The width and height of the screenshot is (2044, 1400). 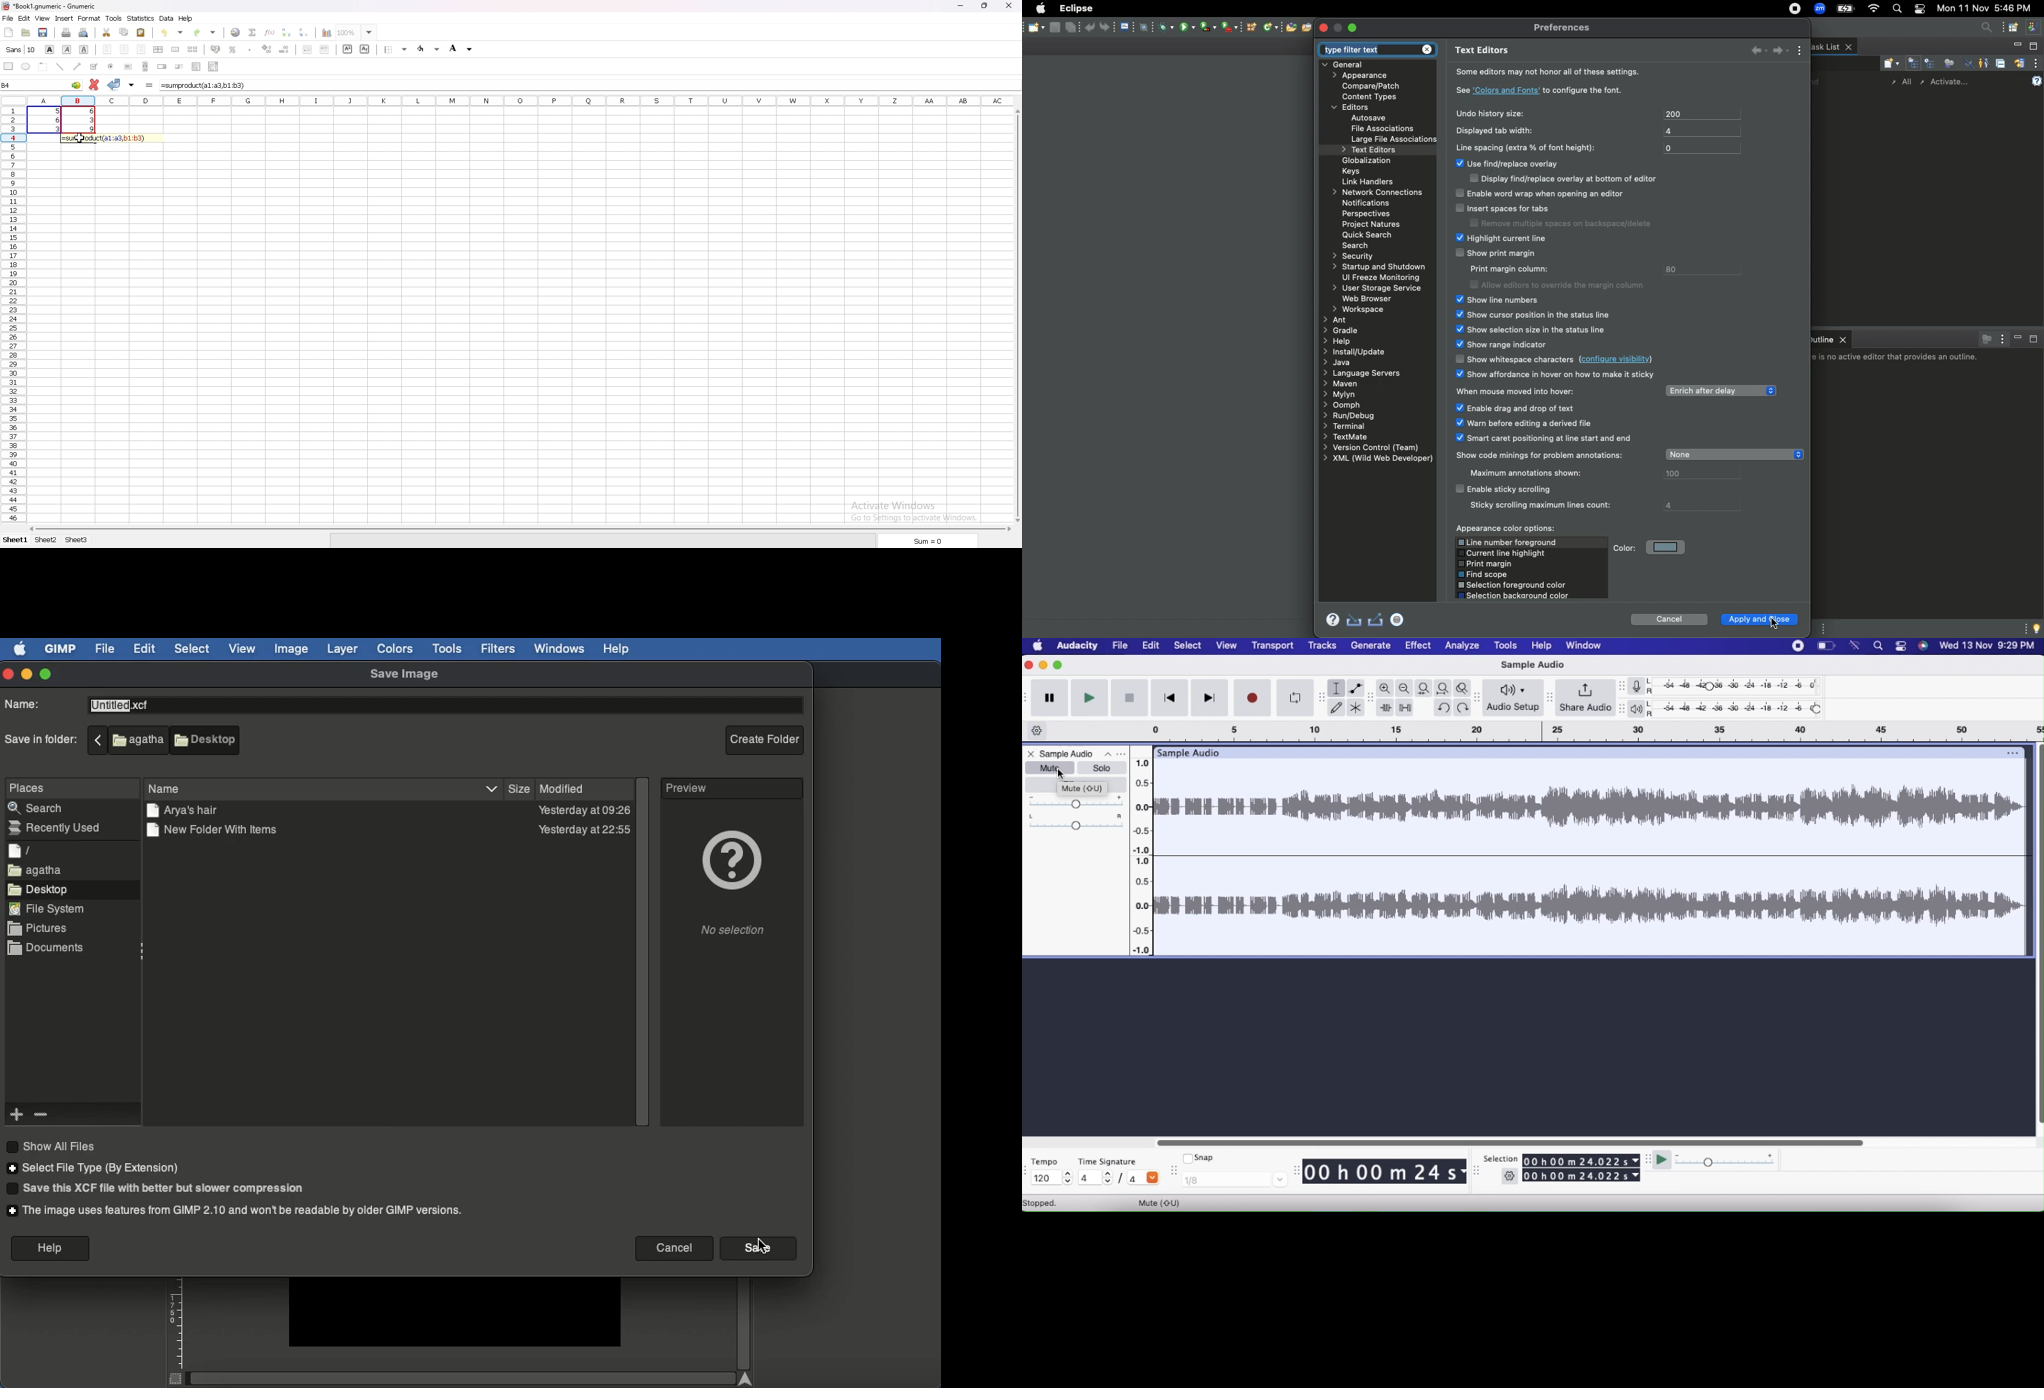 I want to click on Show only my tasks, so click(x=1984, y=63).